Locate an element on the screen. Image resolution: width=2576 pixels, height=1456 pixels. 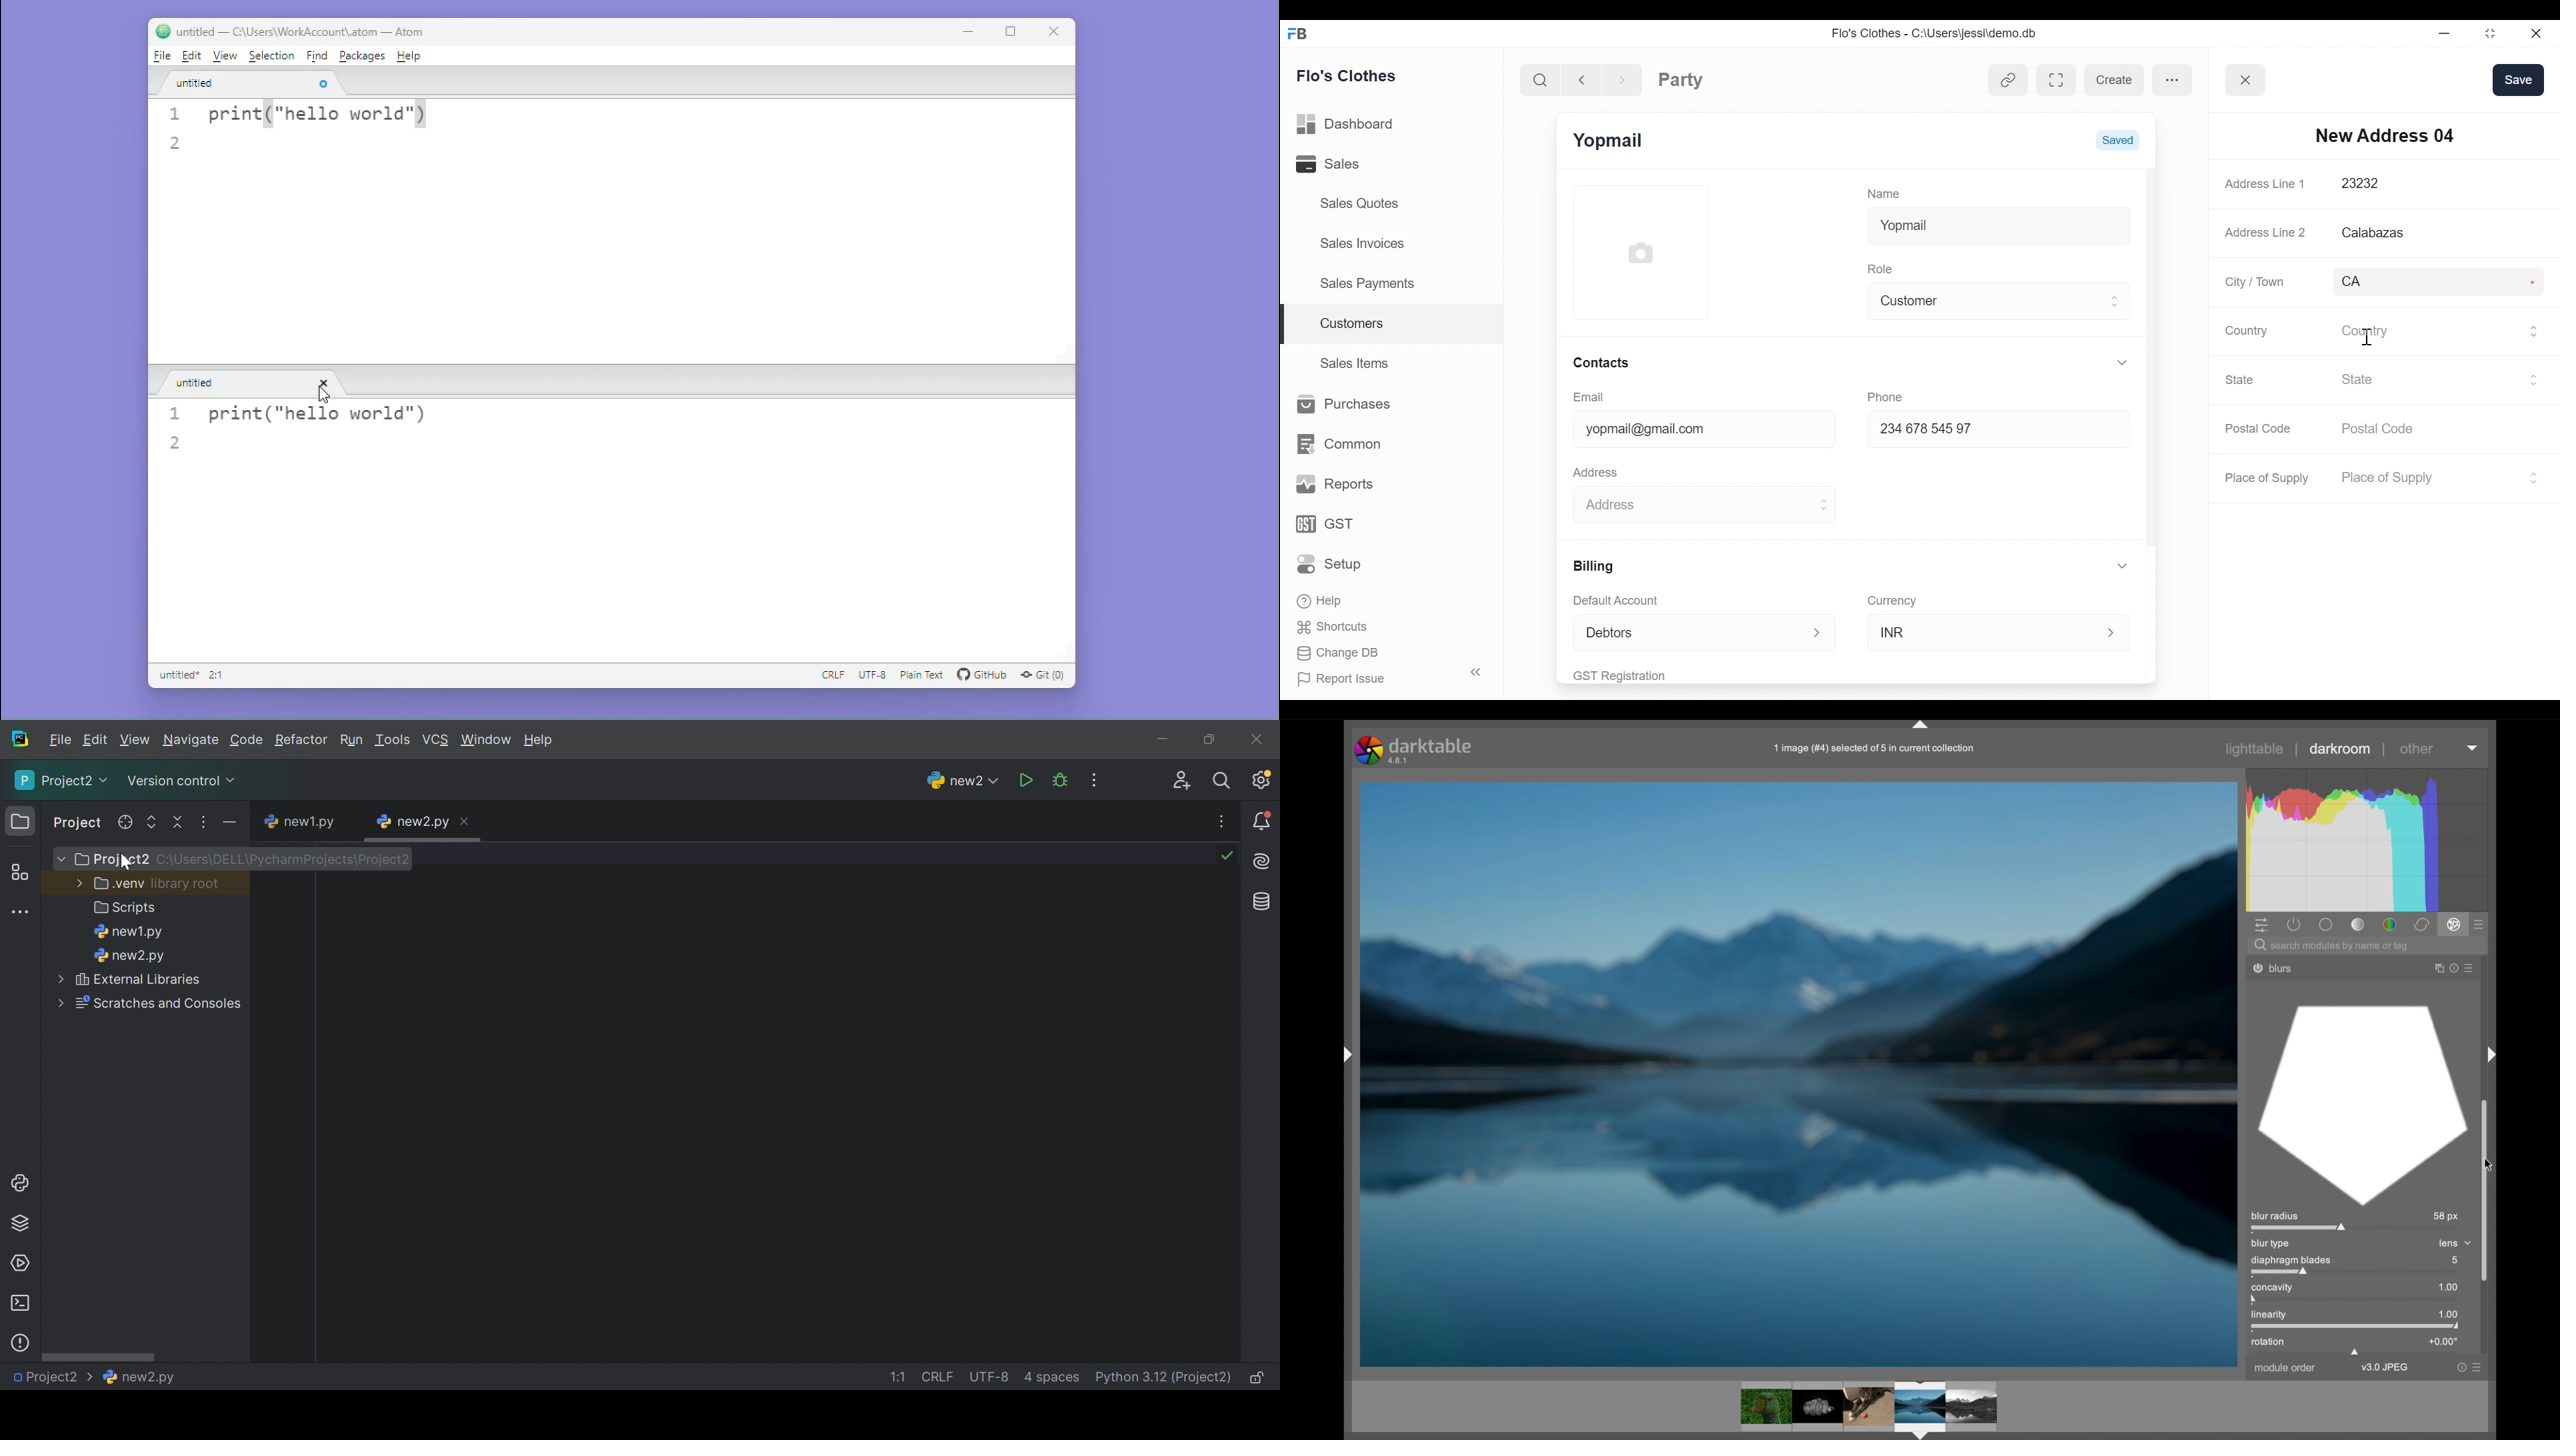
photo  is located at coordinates (1799, 1073).